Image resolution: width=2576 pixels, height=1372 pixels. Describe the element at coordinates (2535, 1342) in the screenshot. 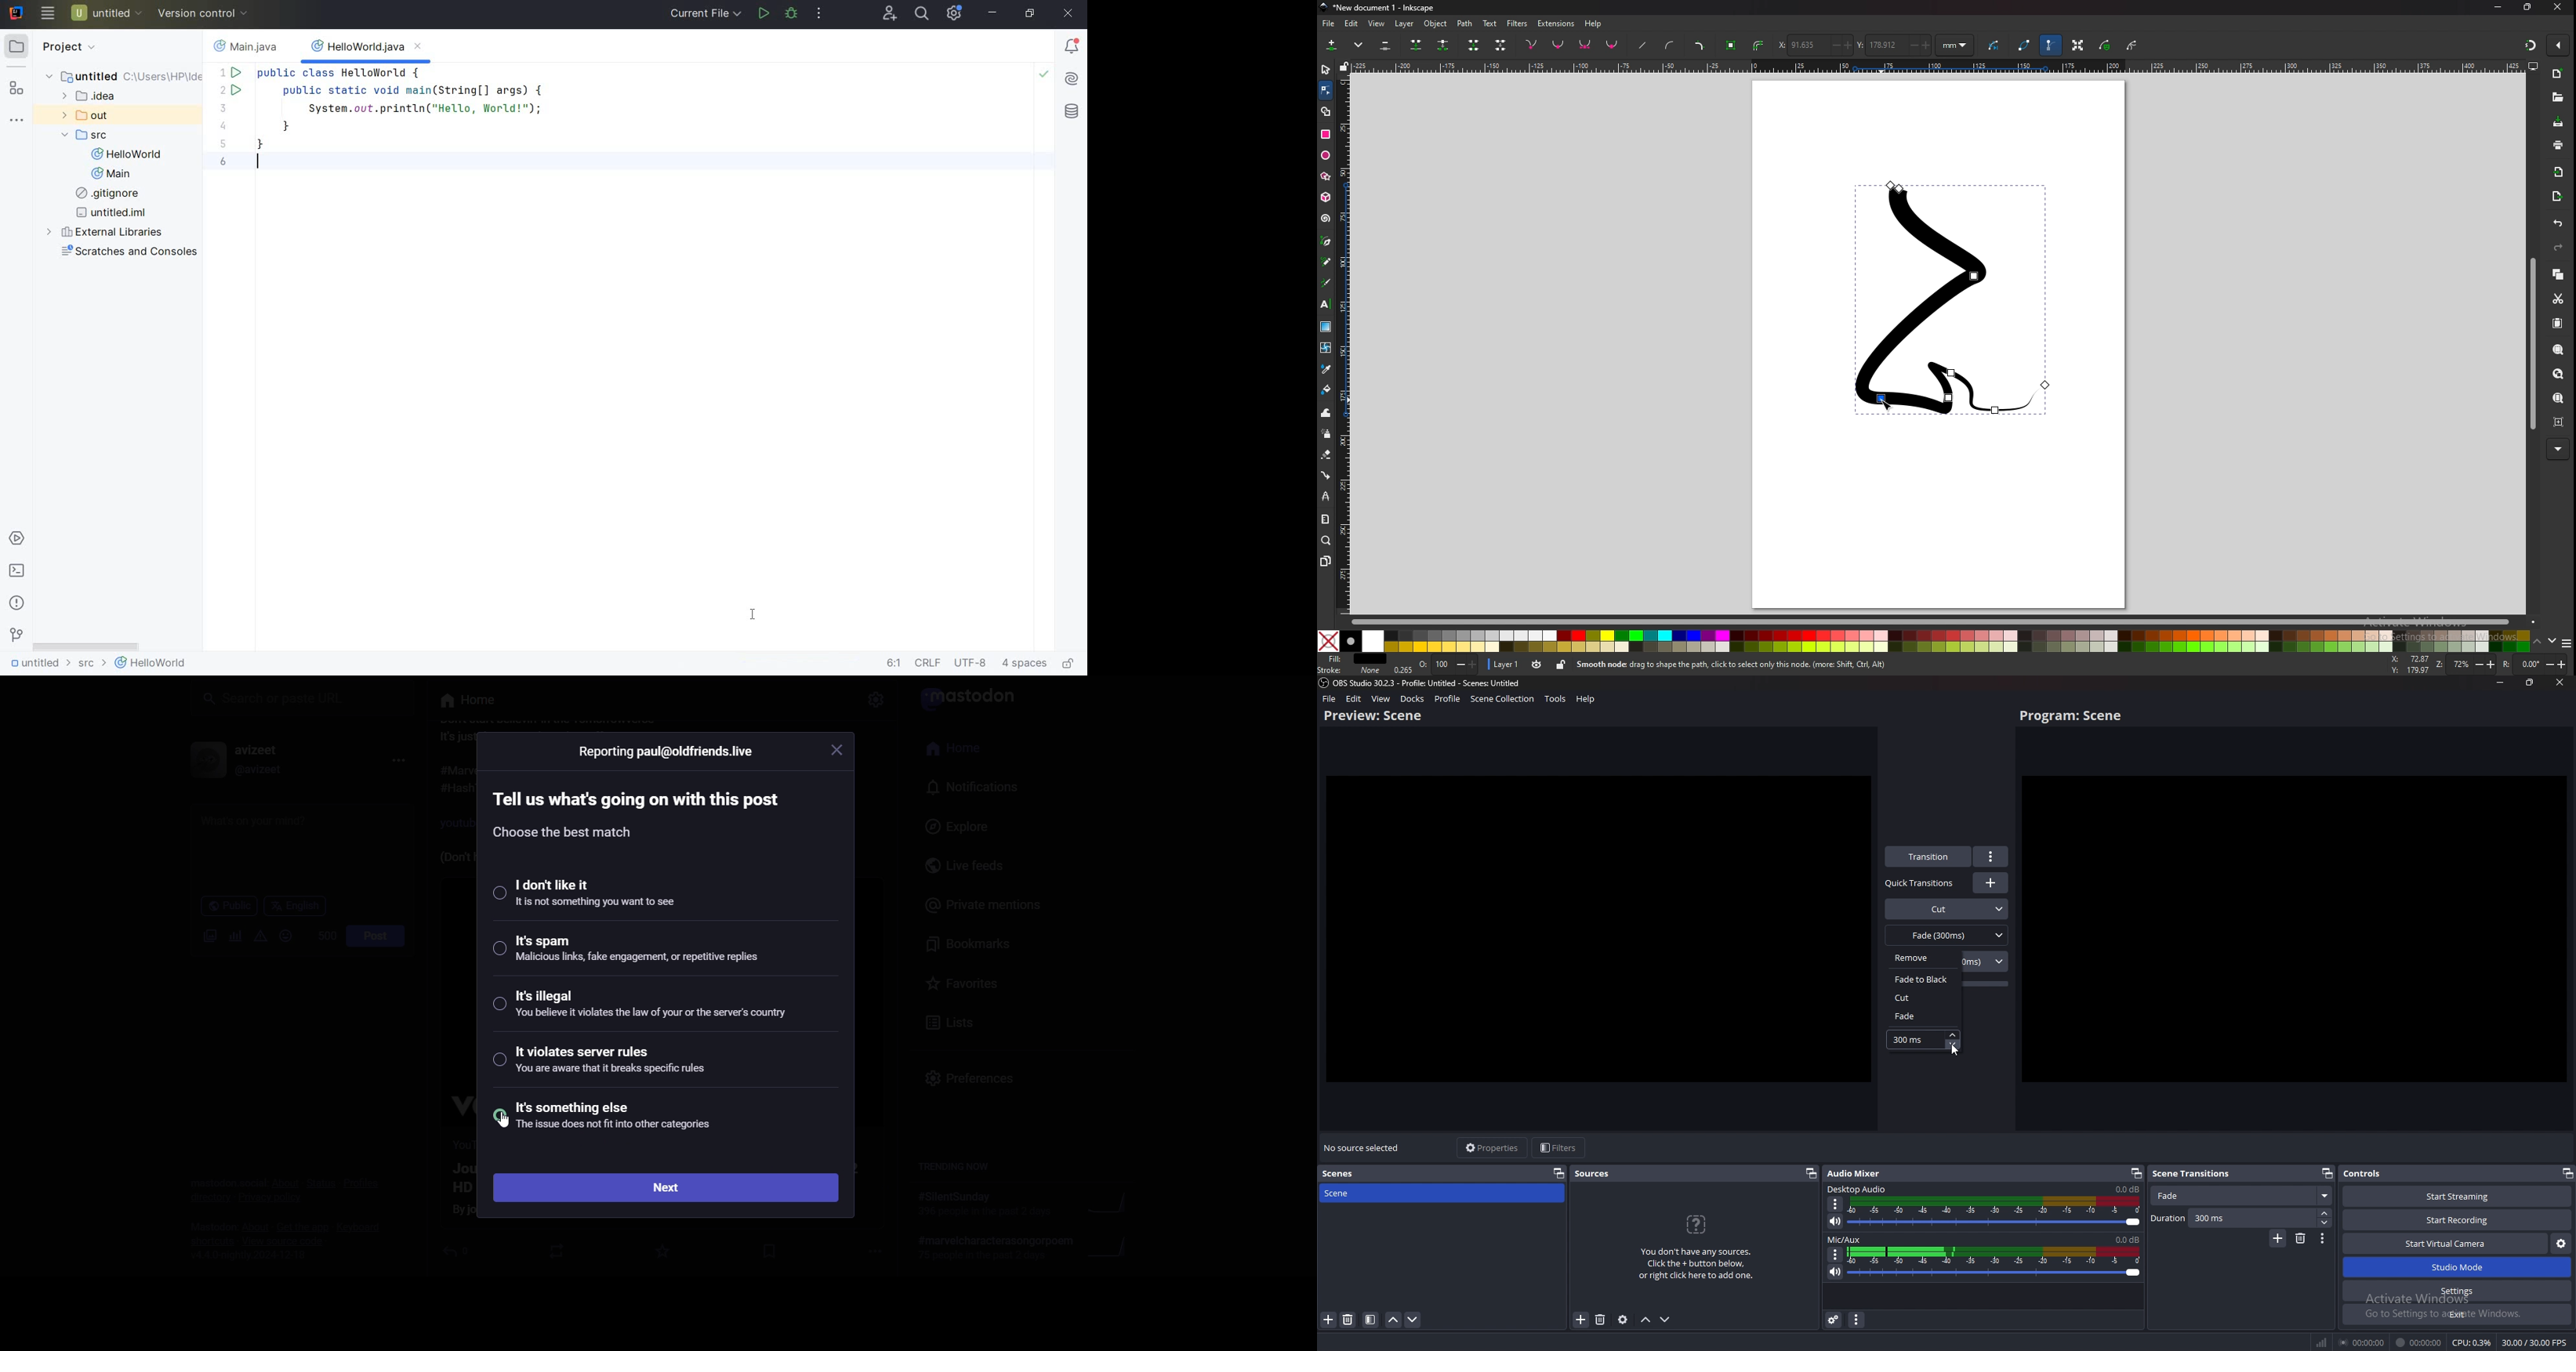

I see `30.00 / 30.00 FPS` at that location.